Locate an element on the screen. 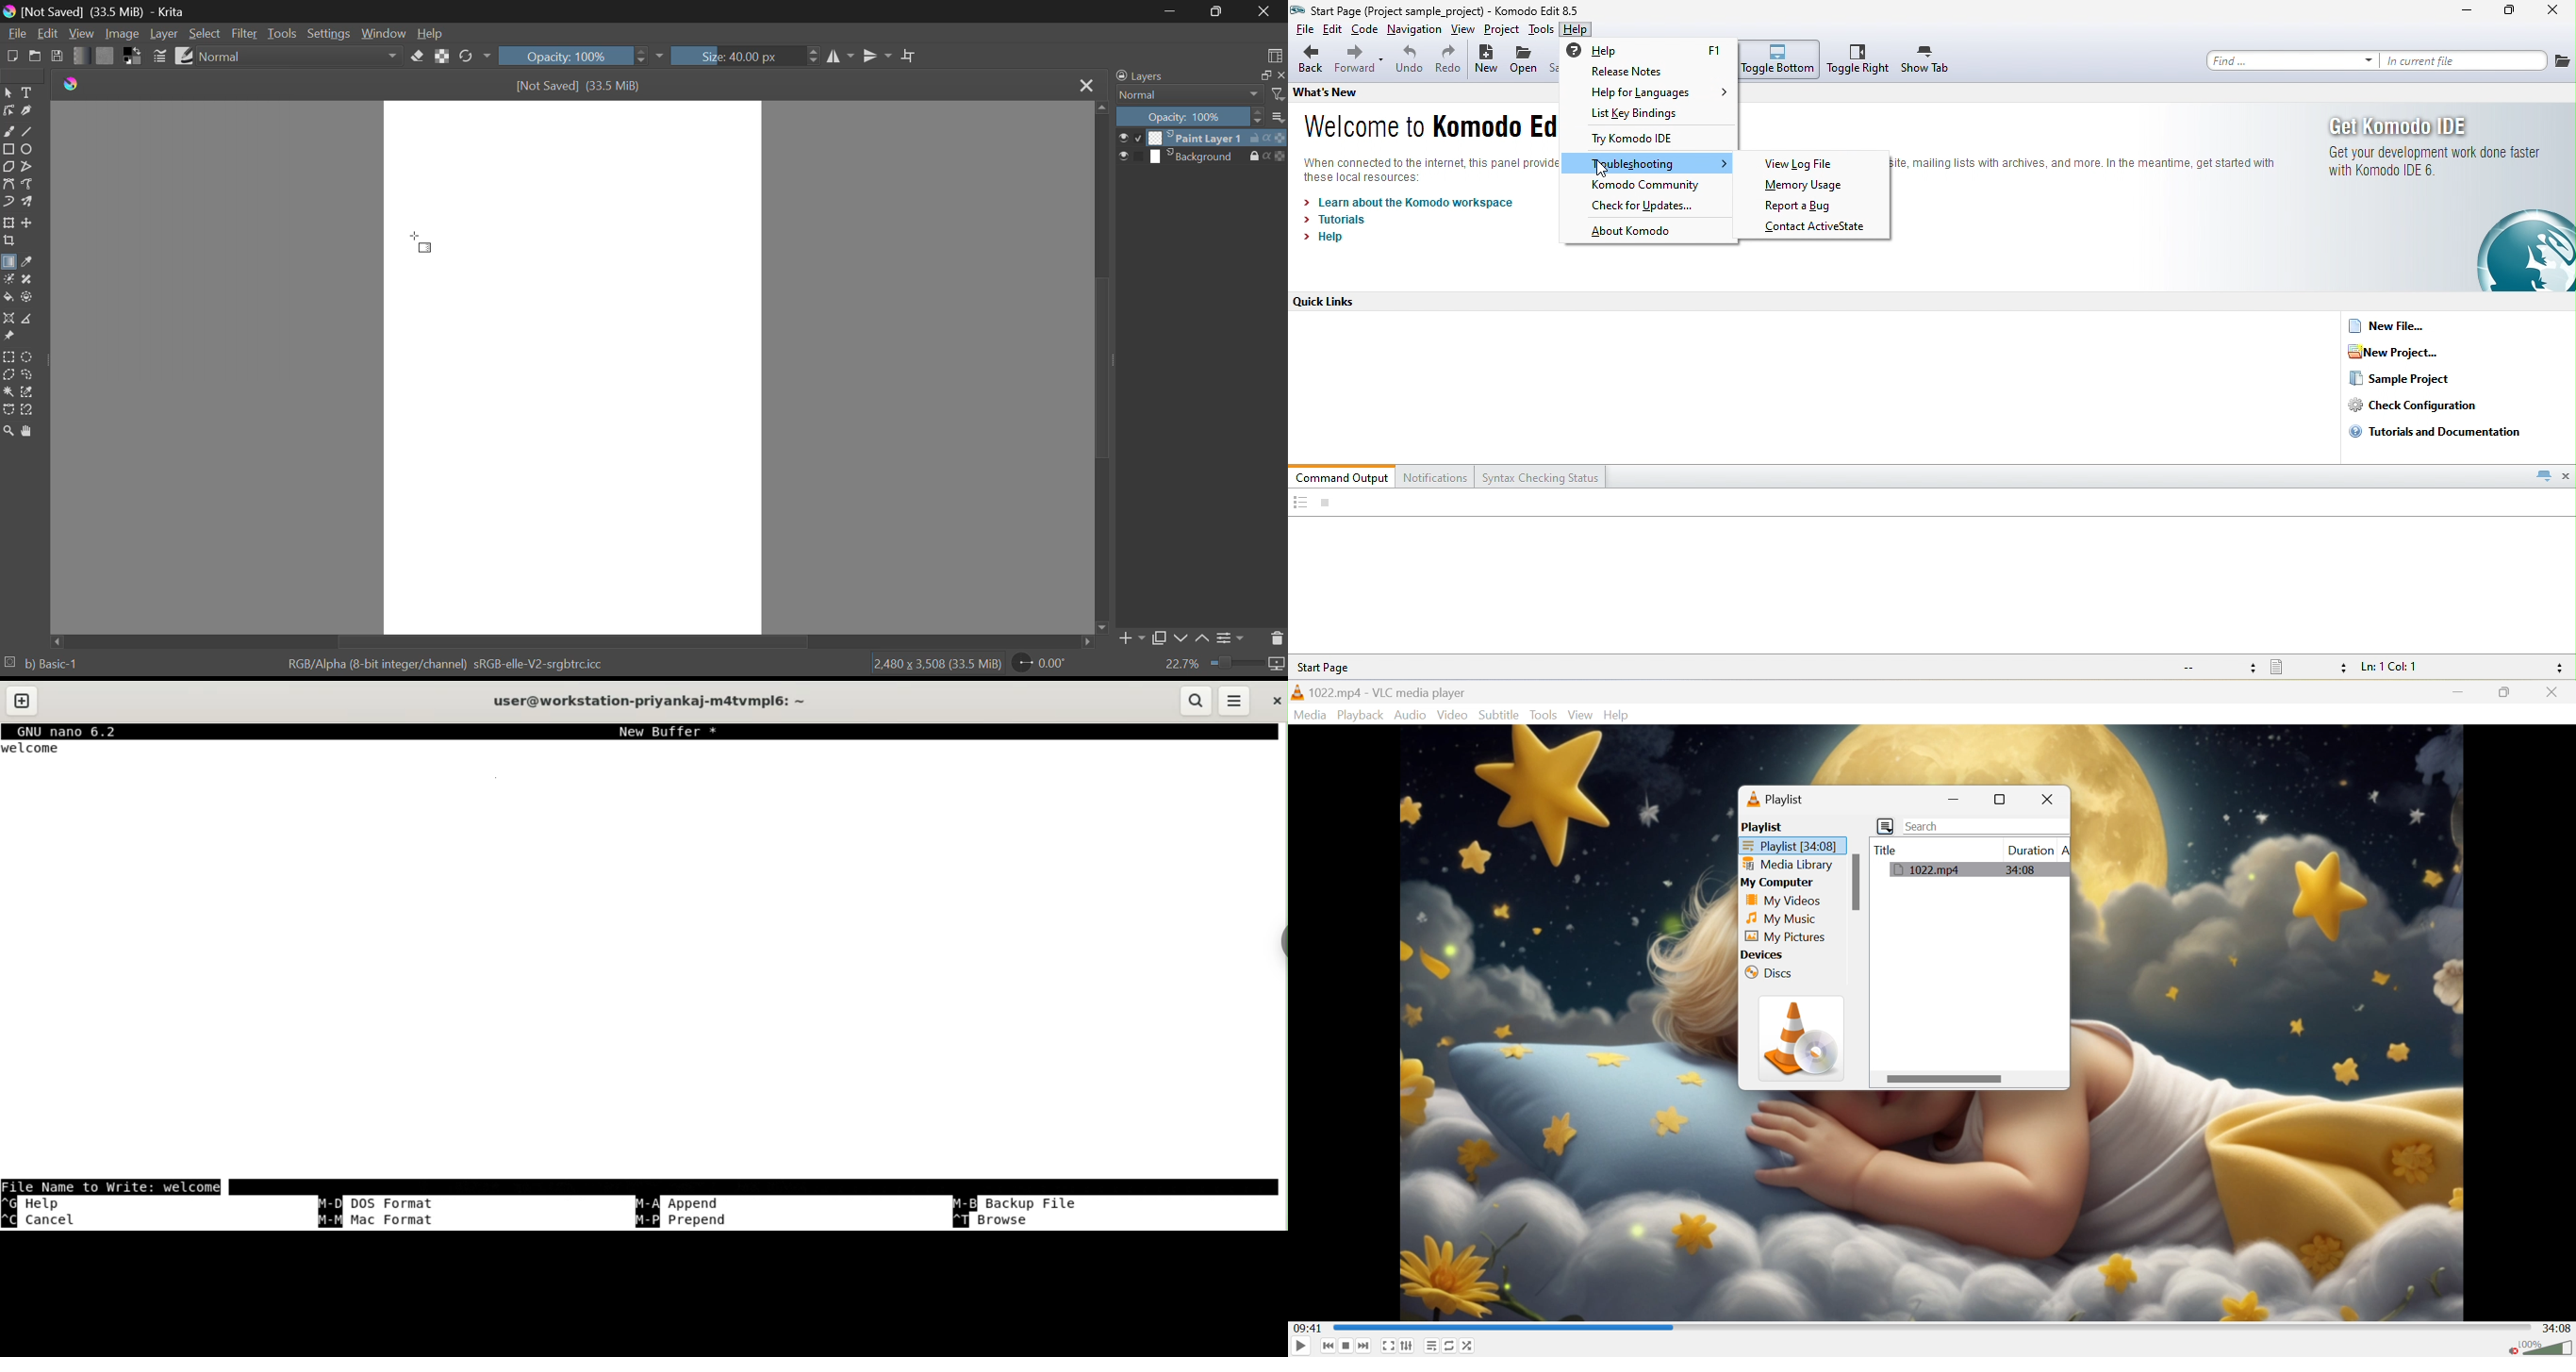 This screenshot has height=1372, width=2576. Similar Color Selection is located at coordinates (28, 392).